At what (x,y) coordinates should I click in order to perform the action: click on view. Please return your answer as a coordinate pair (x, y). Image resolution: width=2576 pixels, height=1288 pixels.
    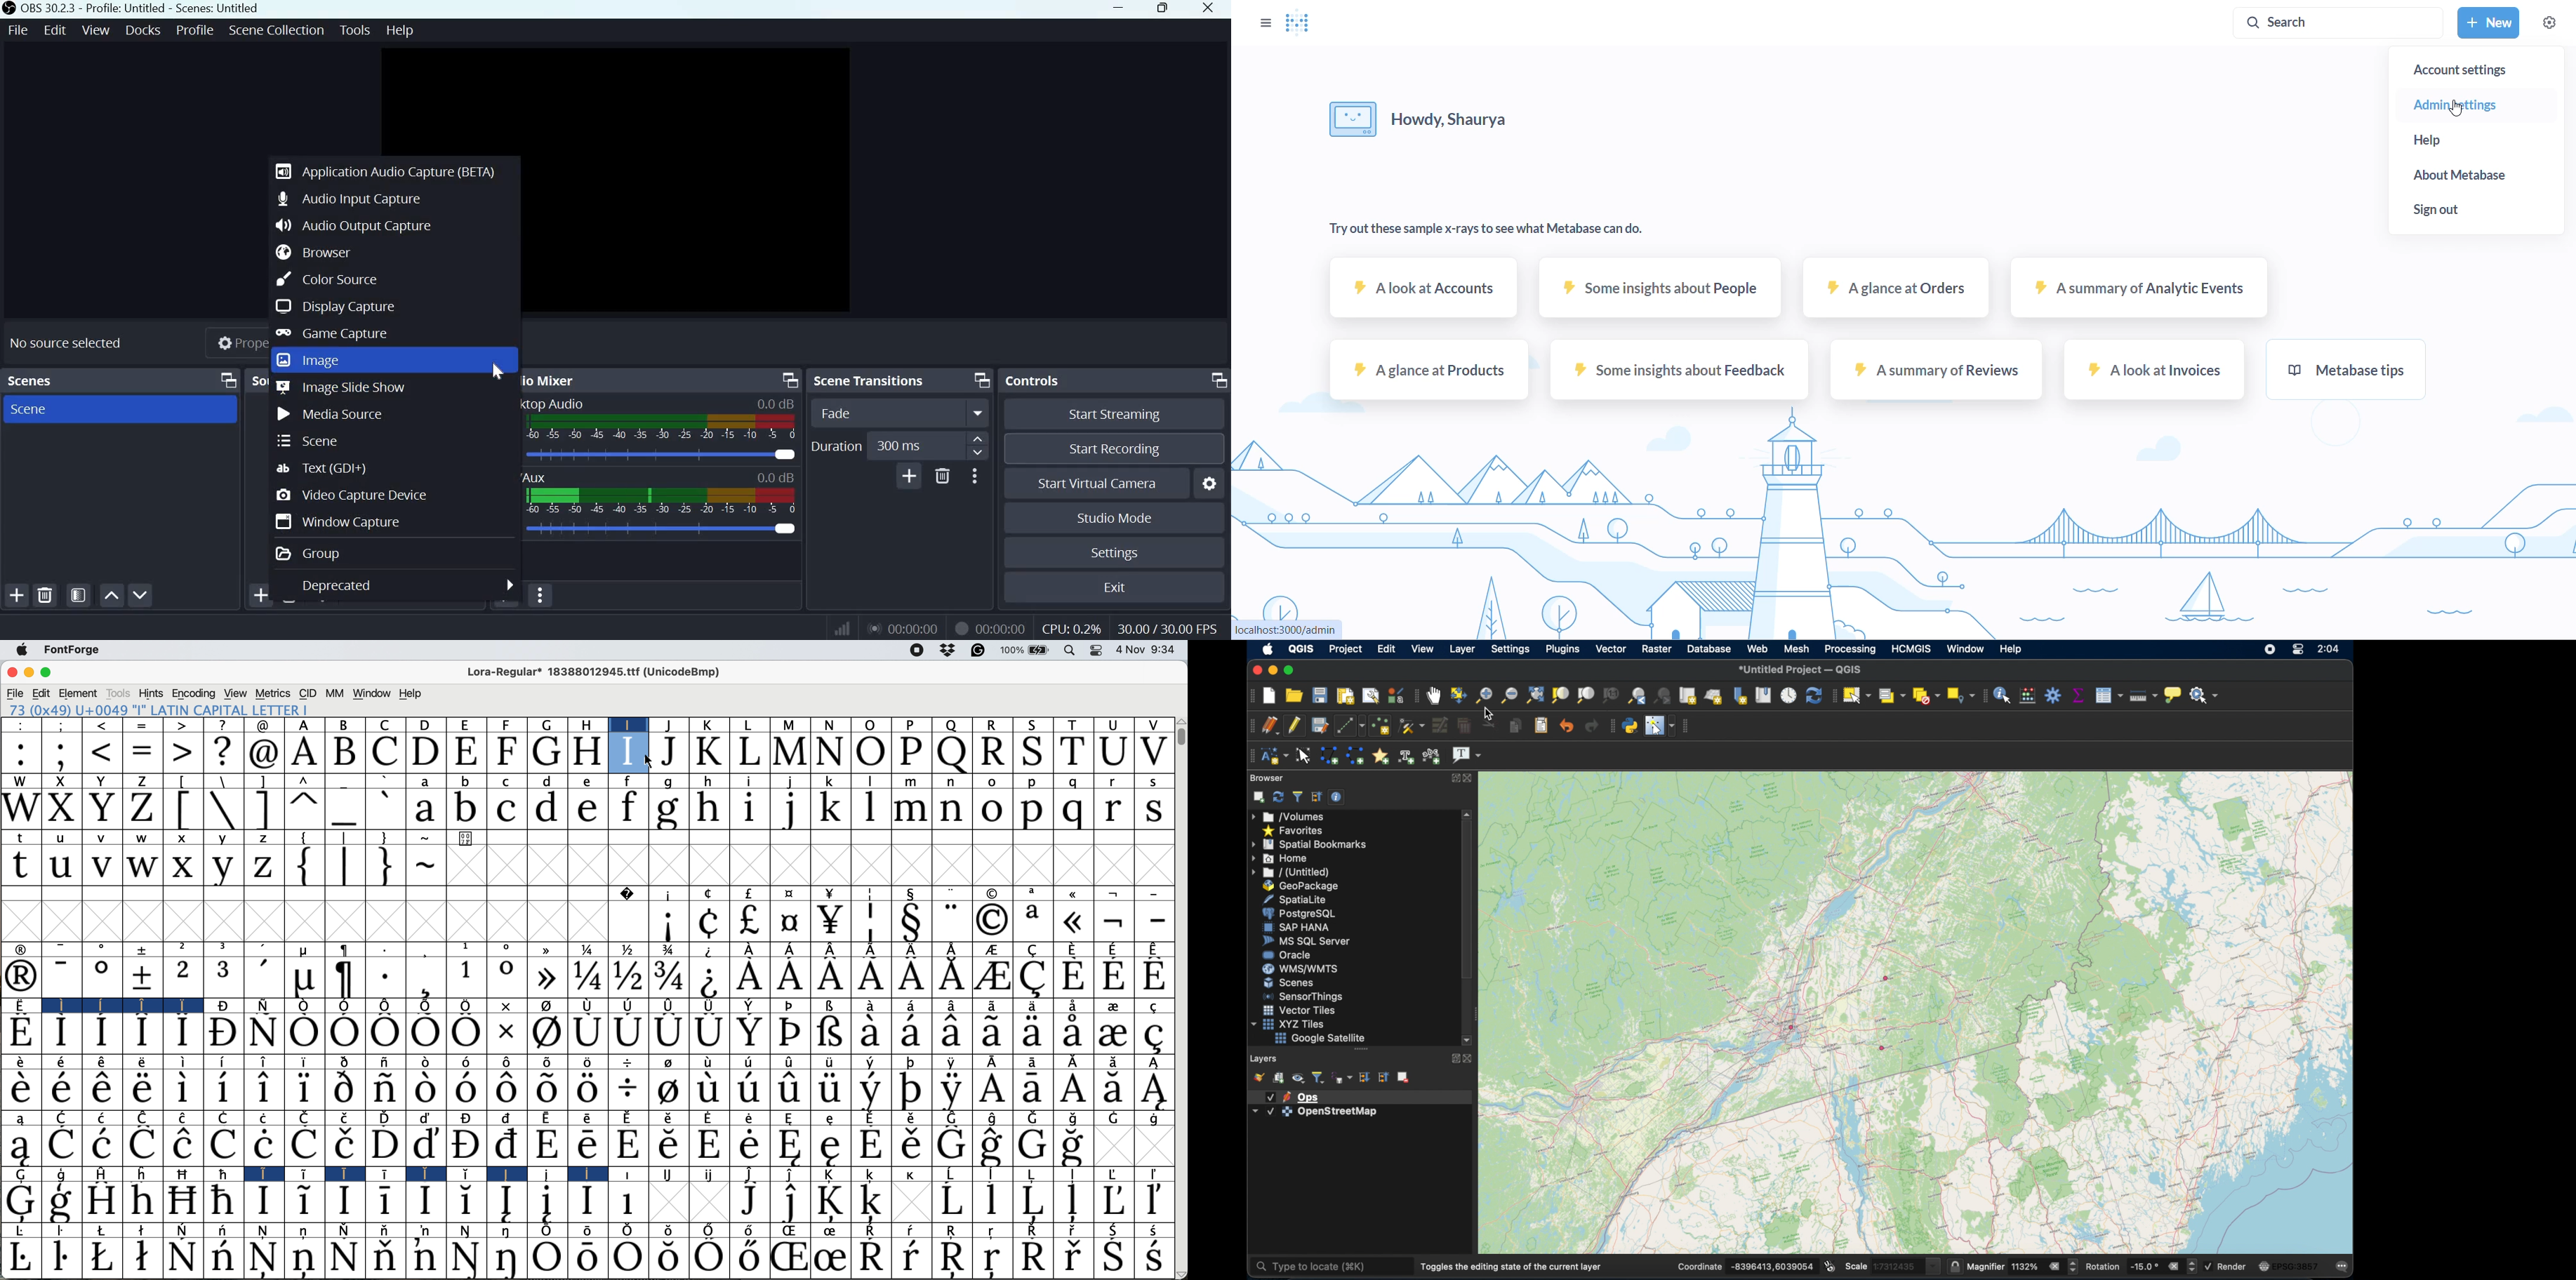
    Looking at the image, I should click on (96, 29).